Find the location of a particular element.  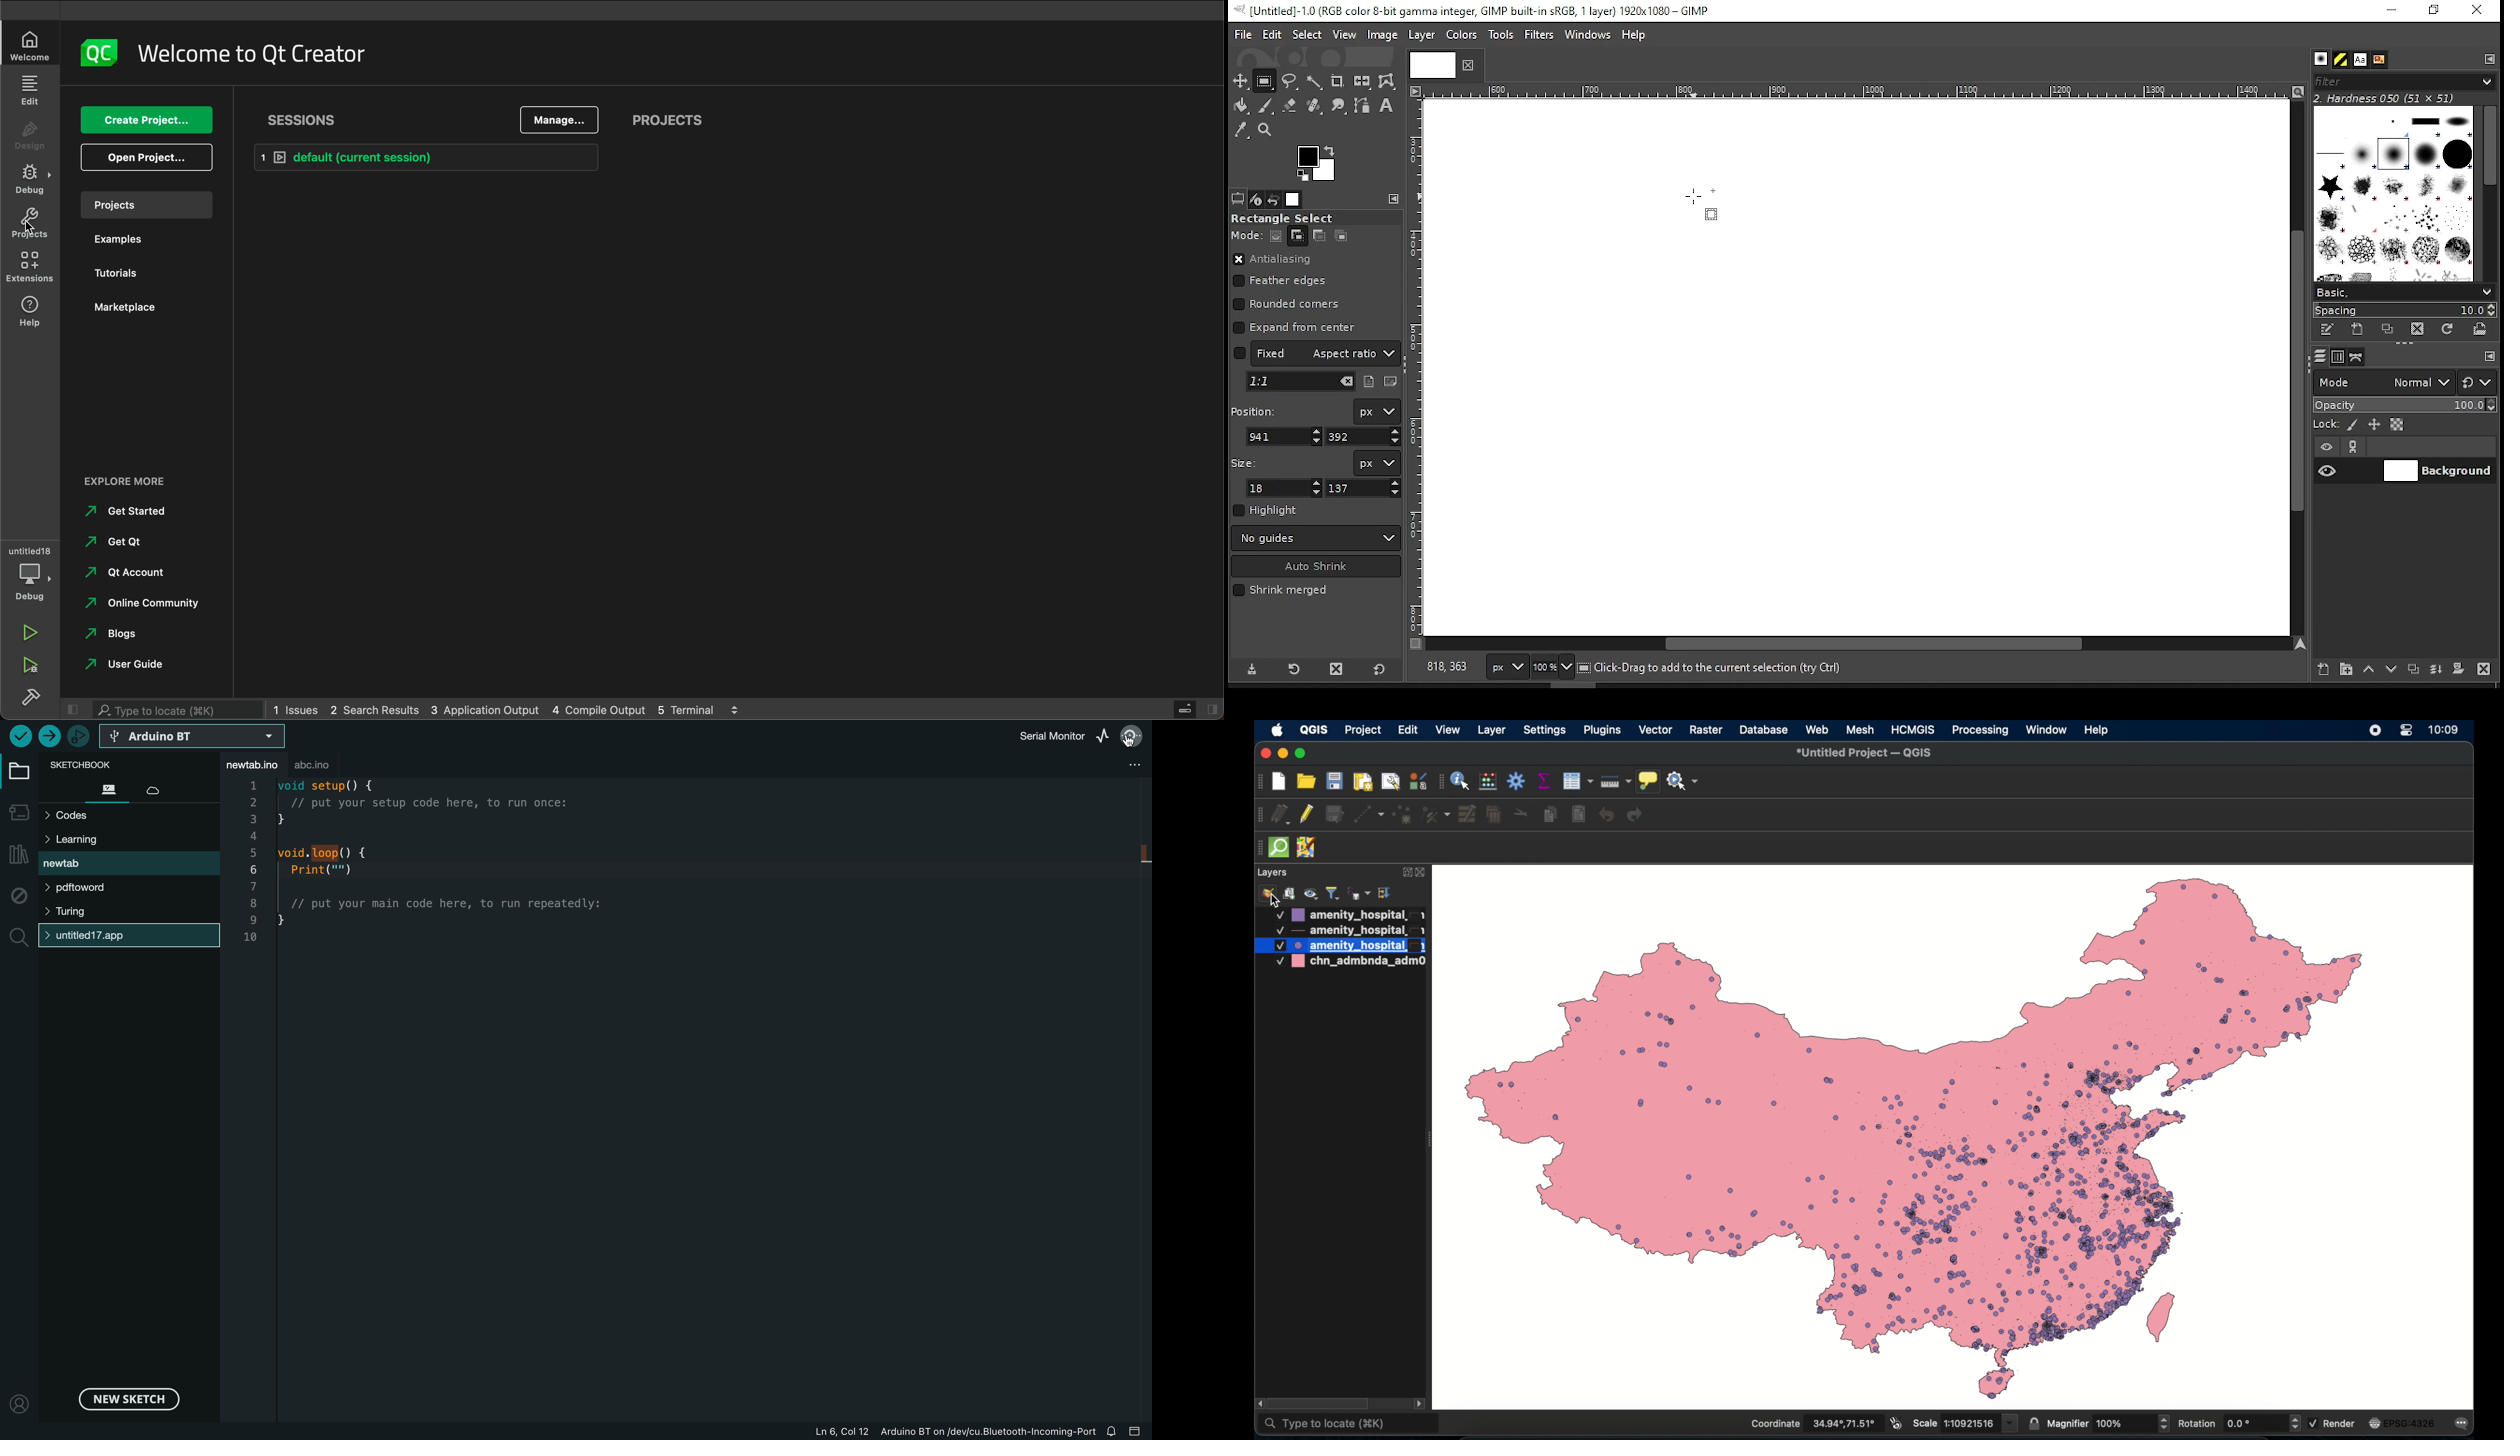

rectangle select is located at coordinates (1299, 218).